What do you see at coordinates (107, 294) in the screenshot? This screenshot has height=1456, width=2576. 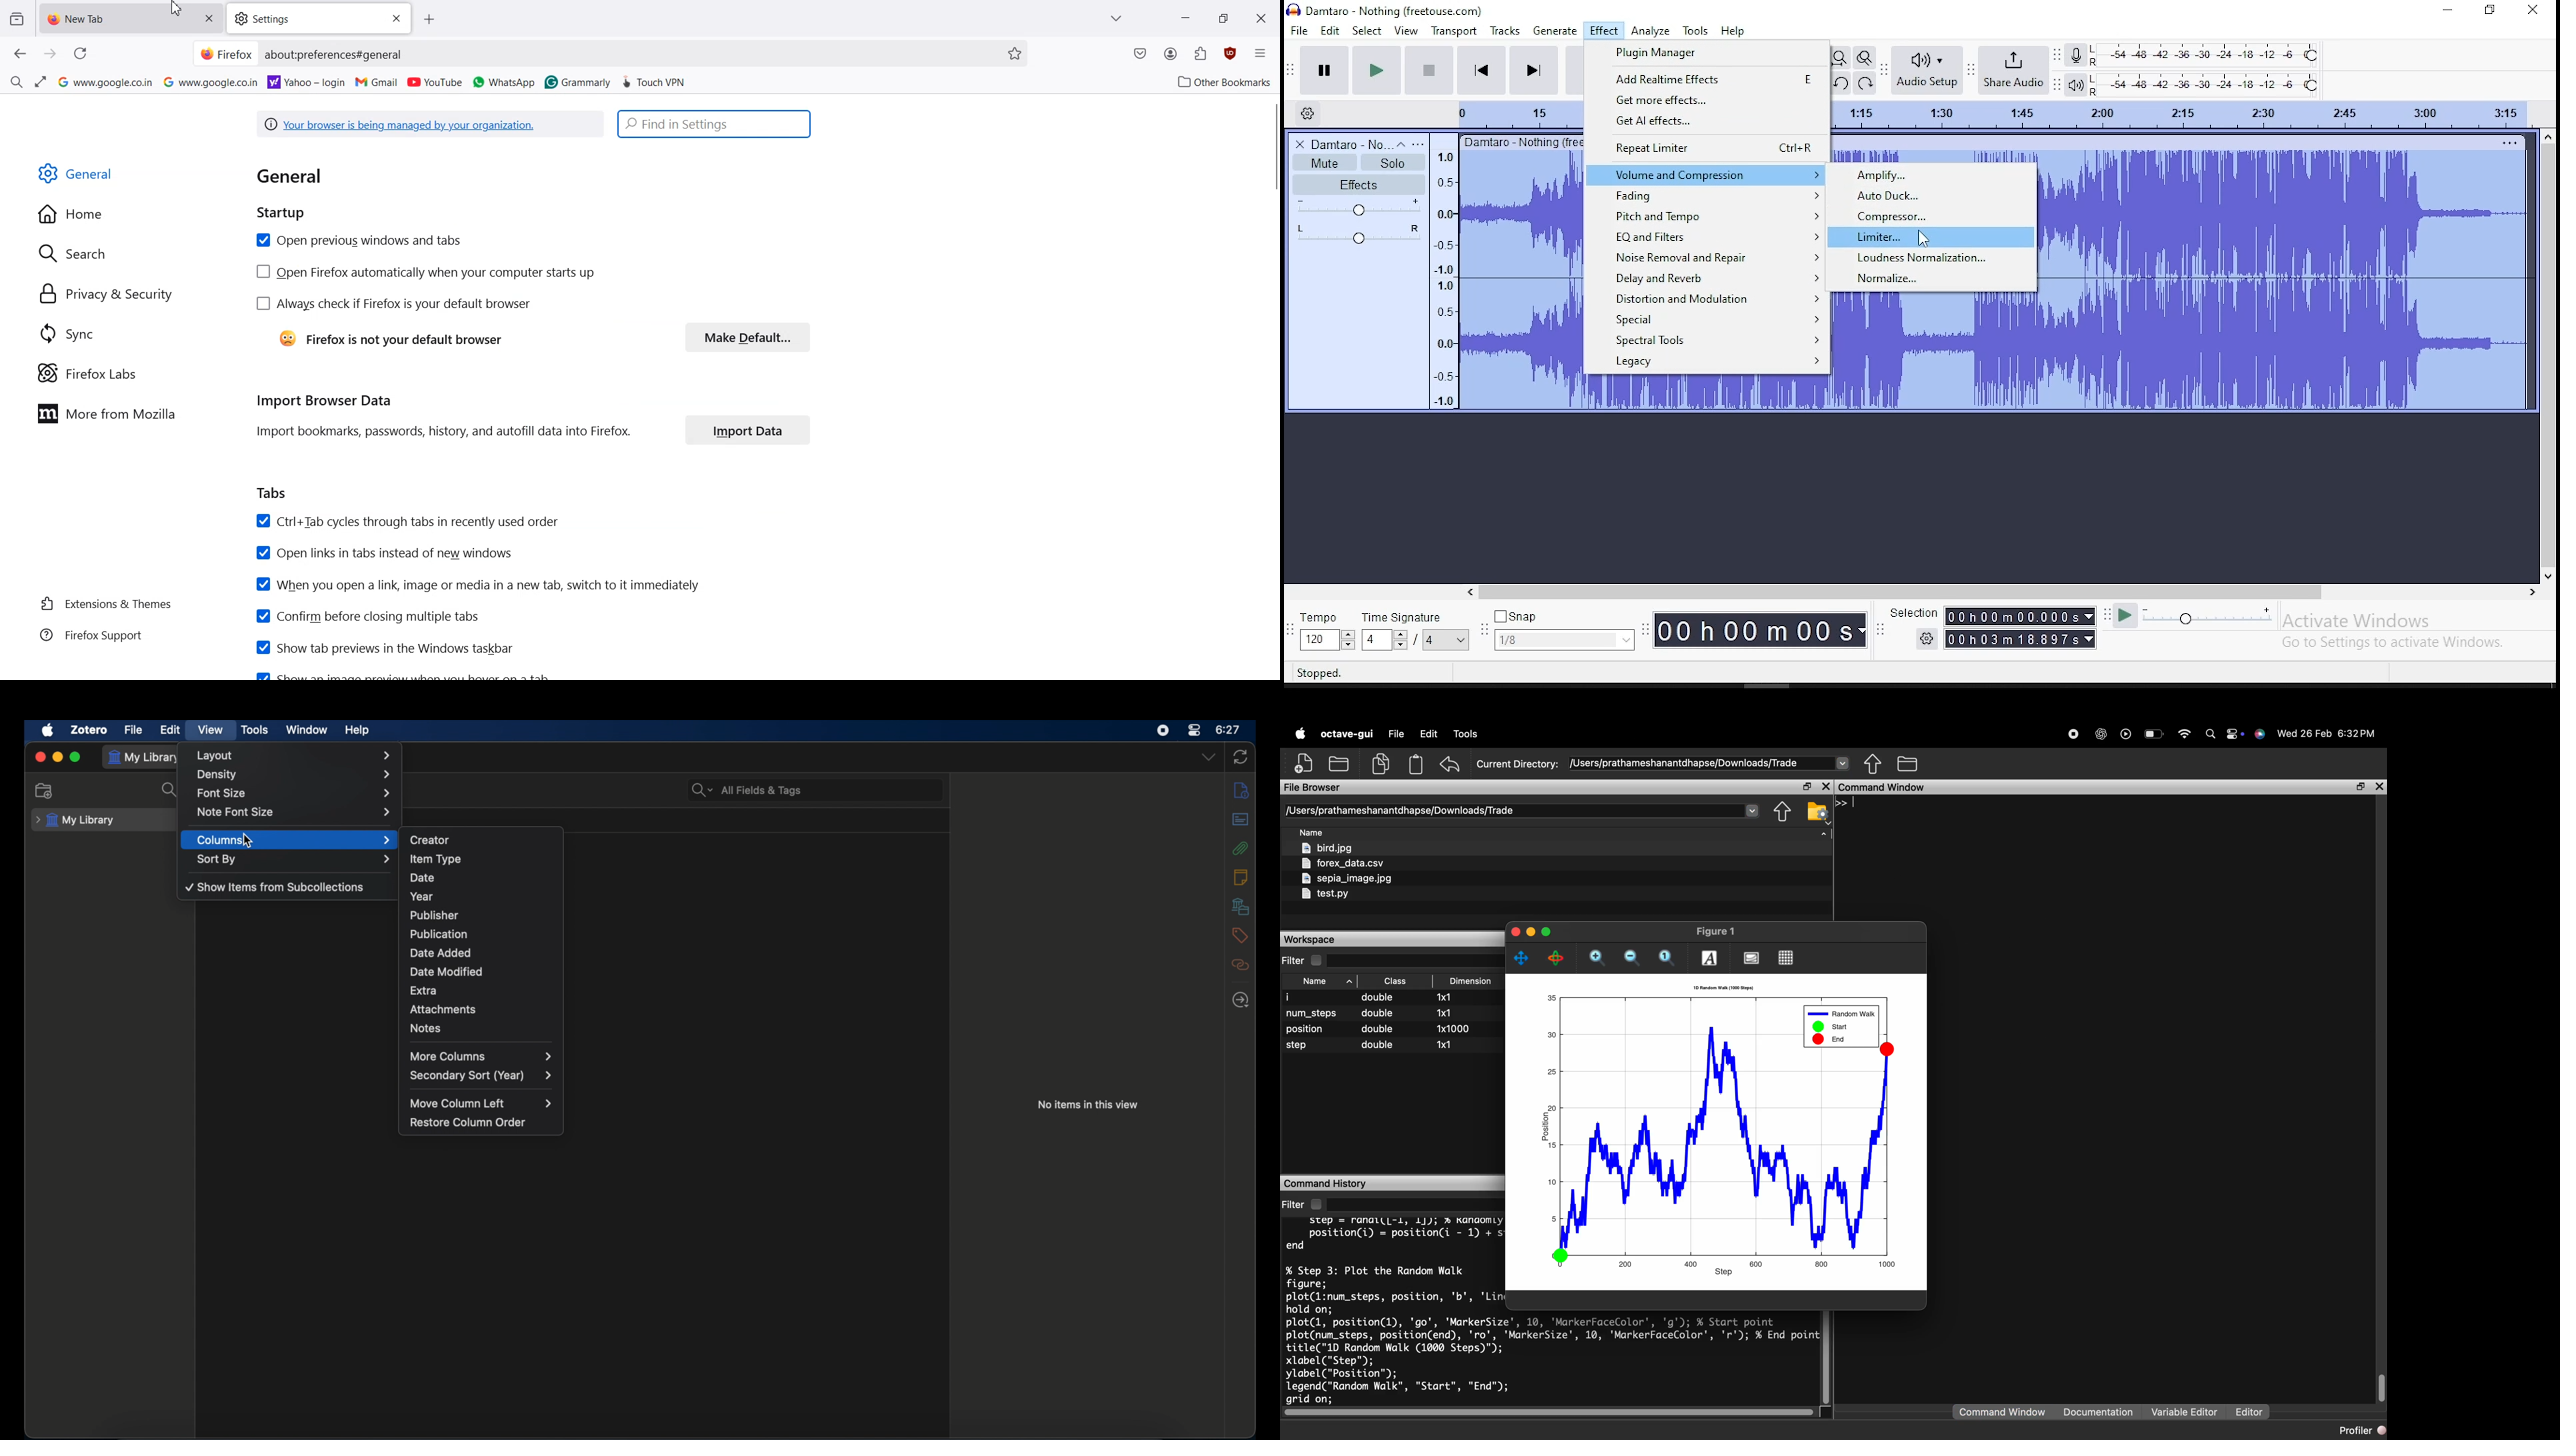 I see `Privacy & Security` at bounding box center [107, 294].